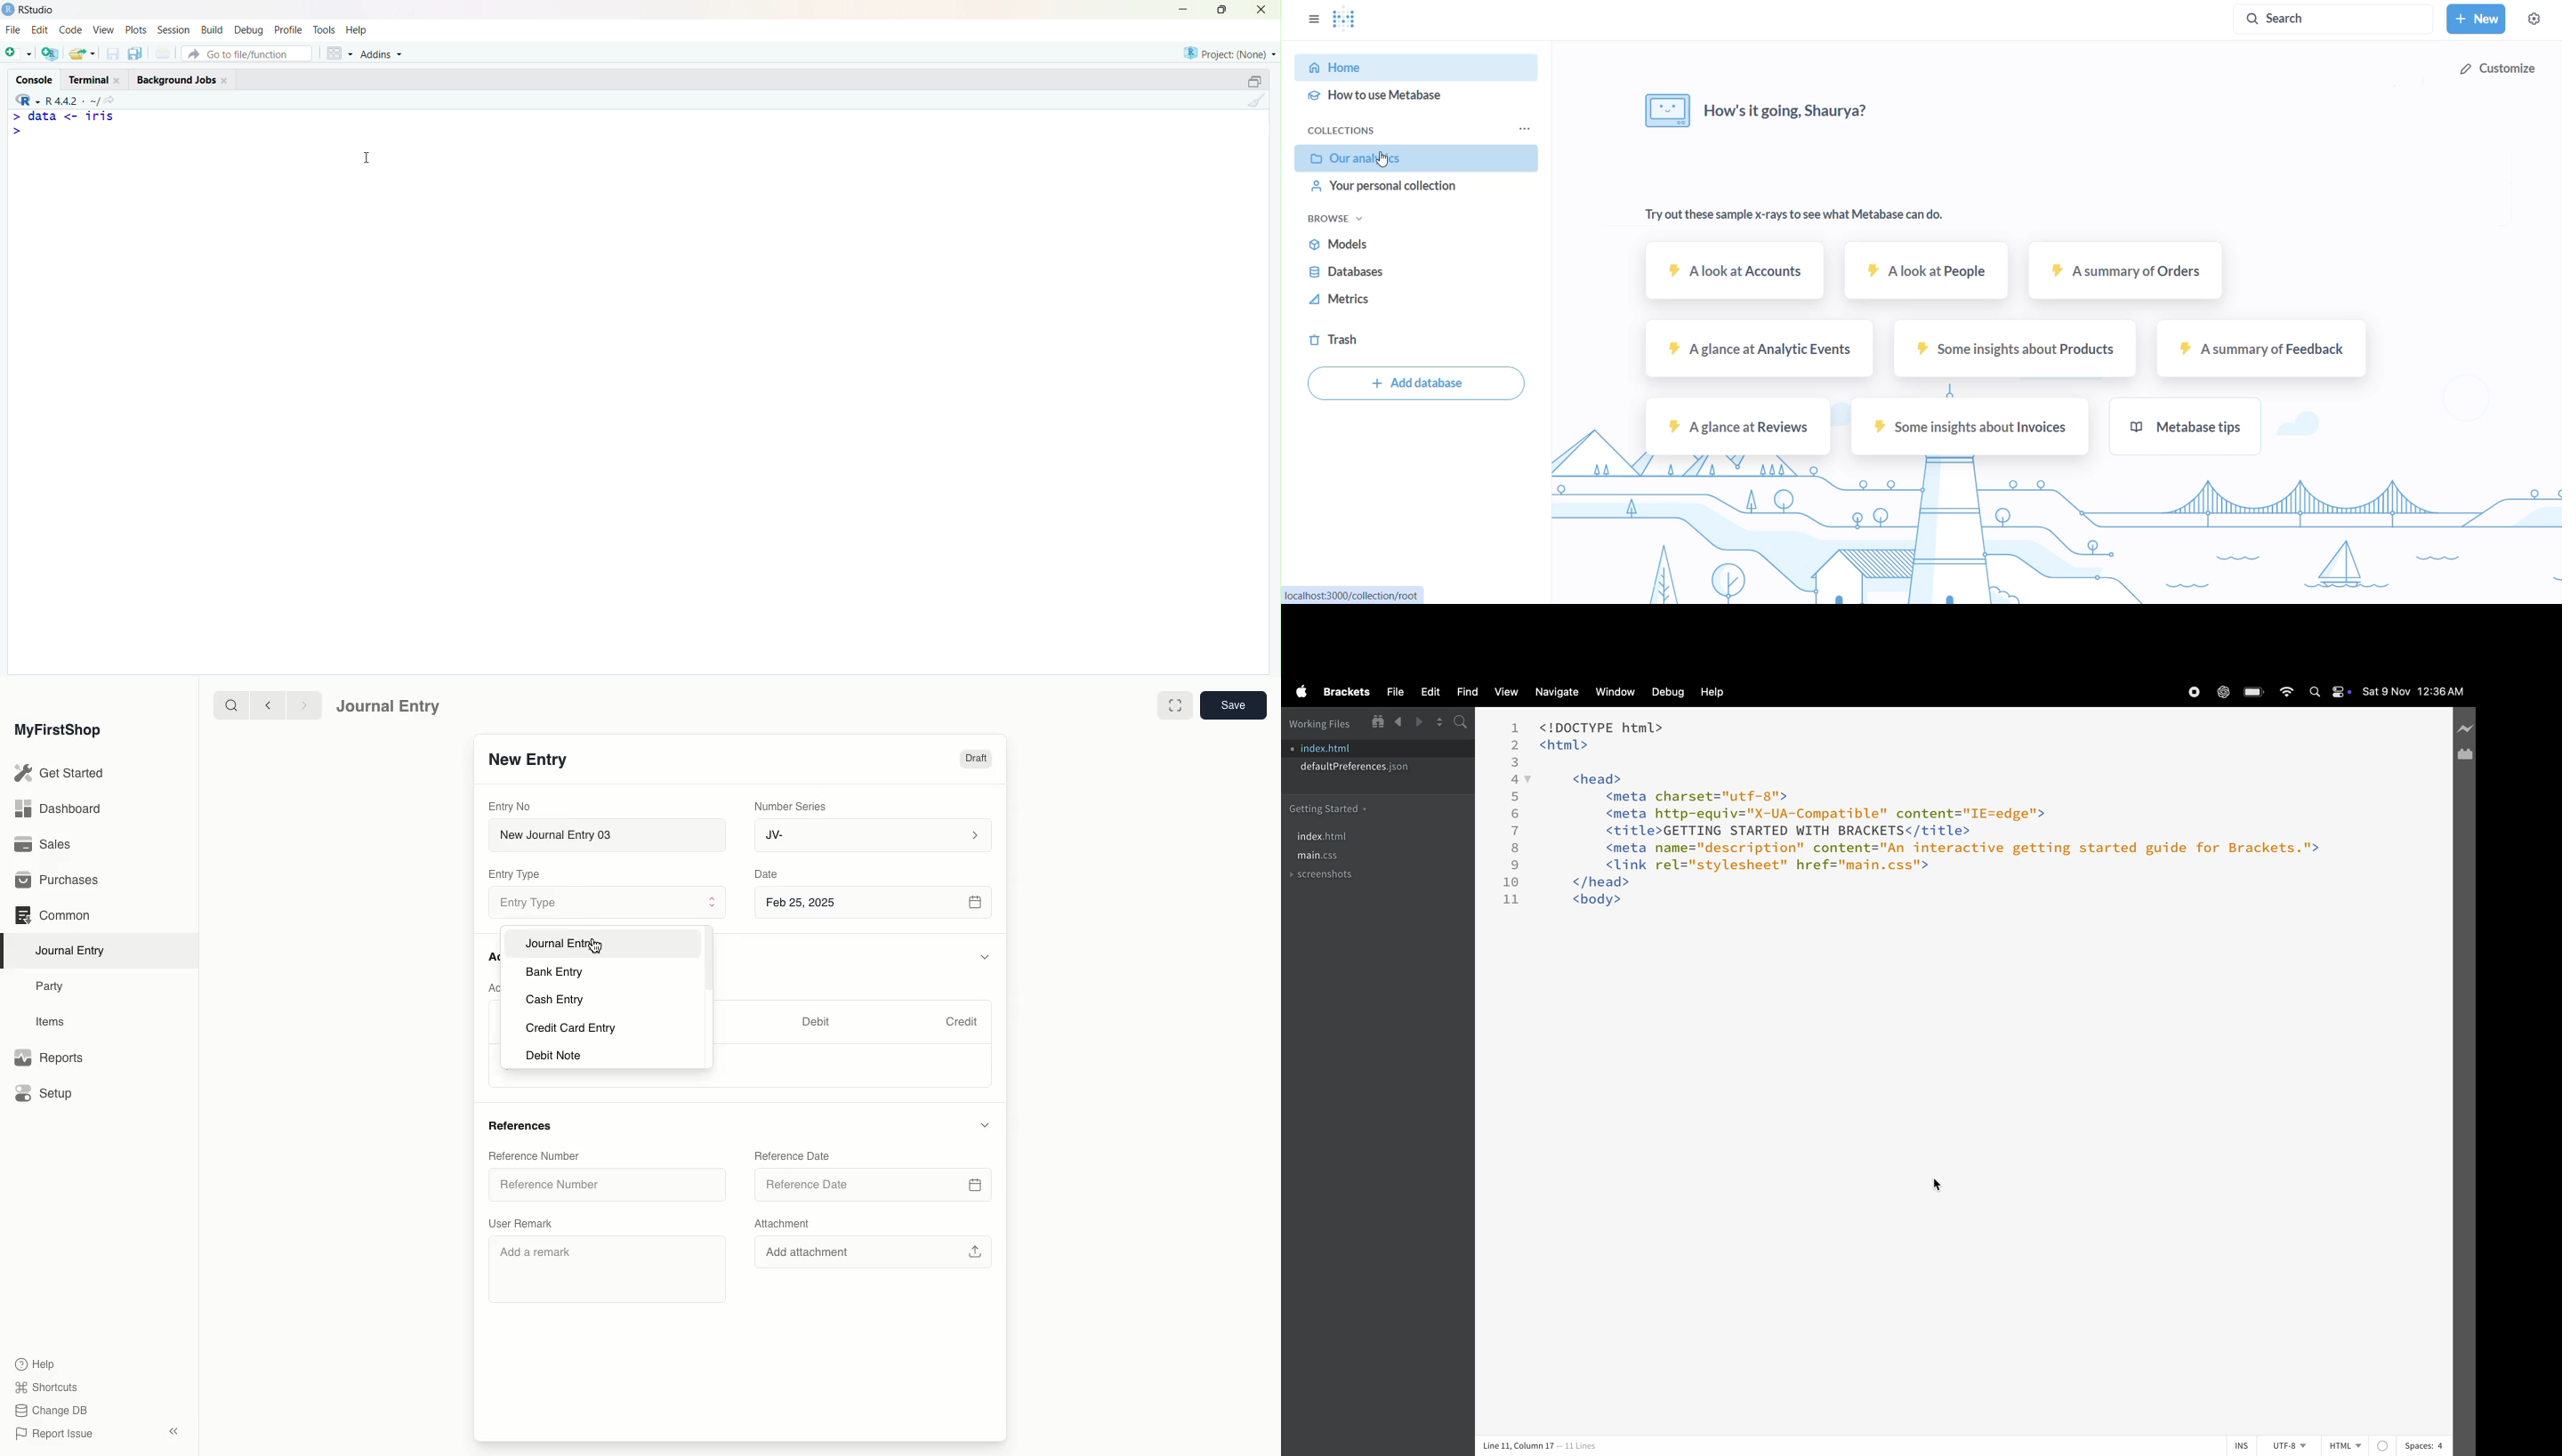 This screenshot has width=2576, height=1456. I want to click on Session, so click(174, 31).